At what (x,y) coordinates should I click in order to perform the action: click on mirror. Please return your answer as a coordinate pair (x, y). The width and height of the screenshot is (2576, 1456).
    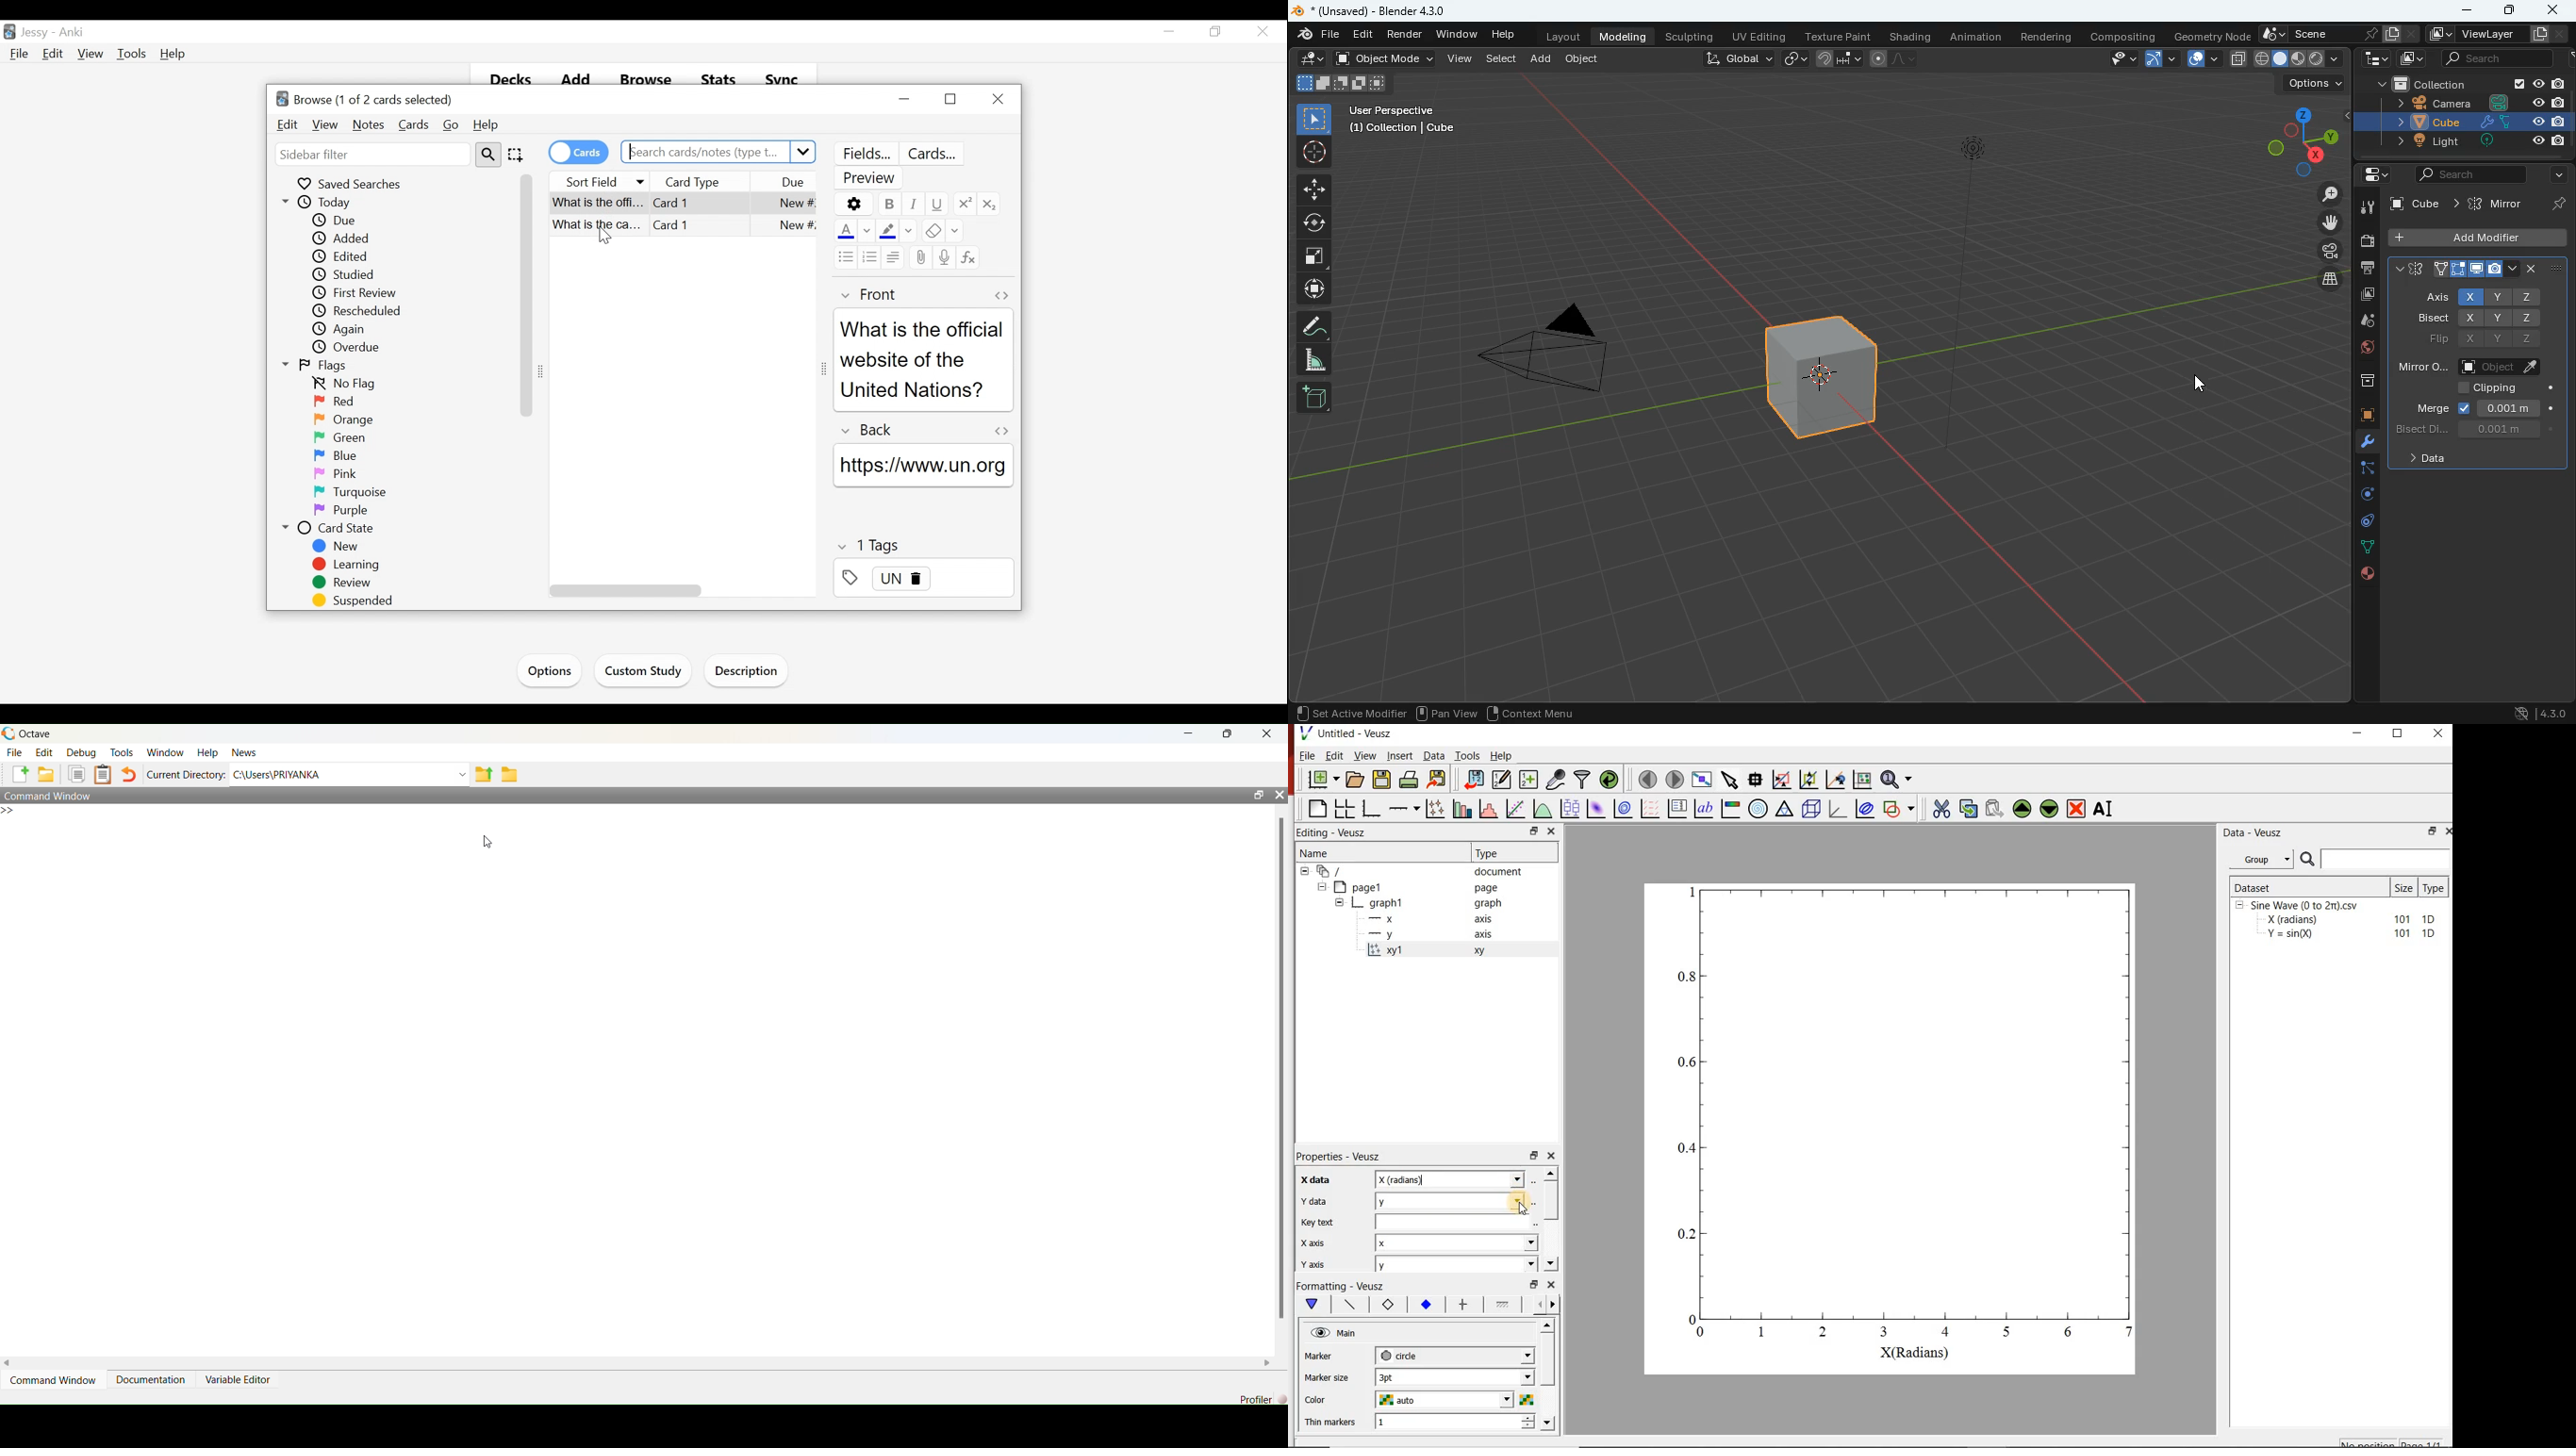
    Looking at the image, I should click on (2497, 204).